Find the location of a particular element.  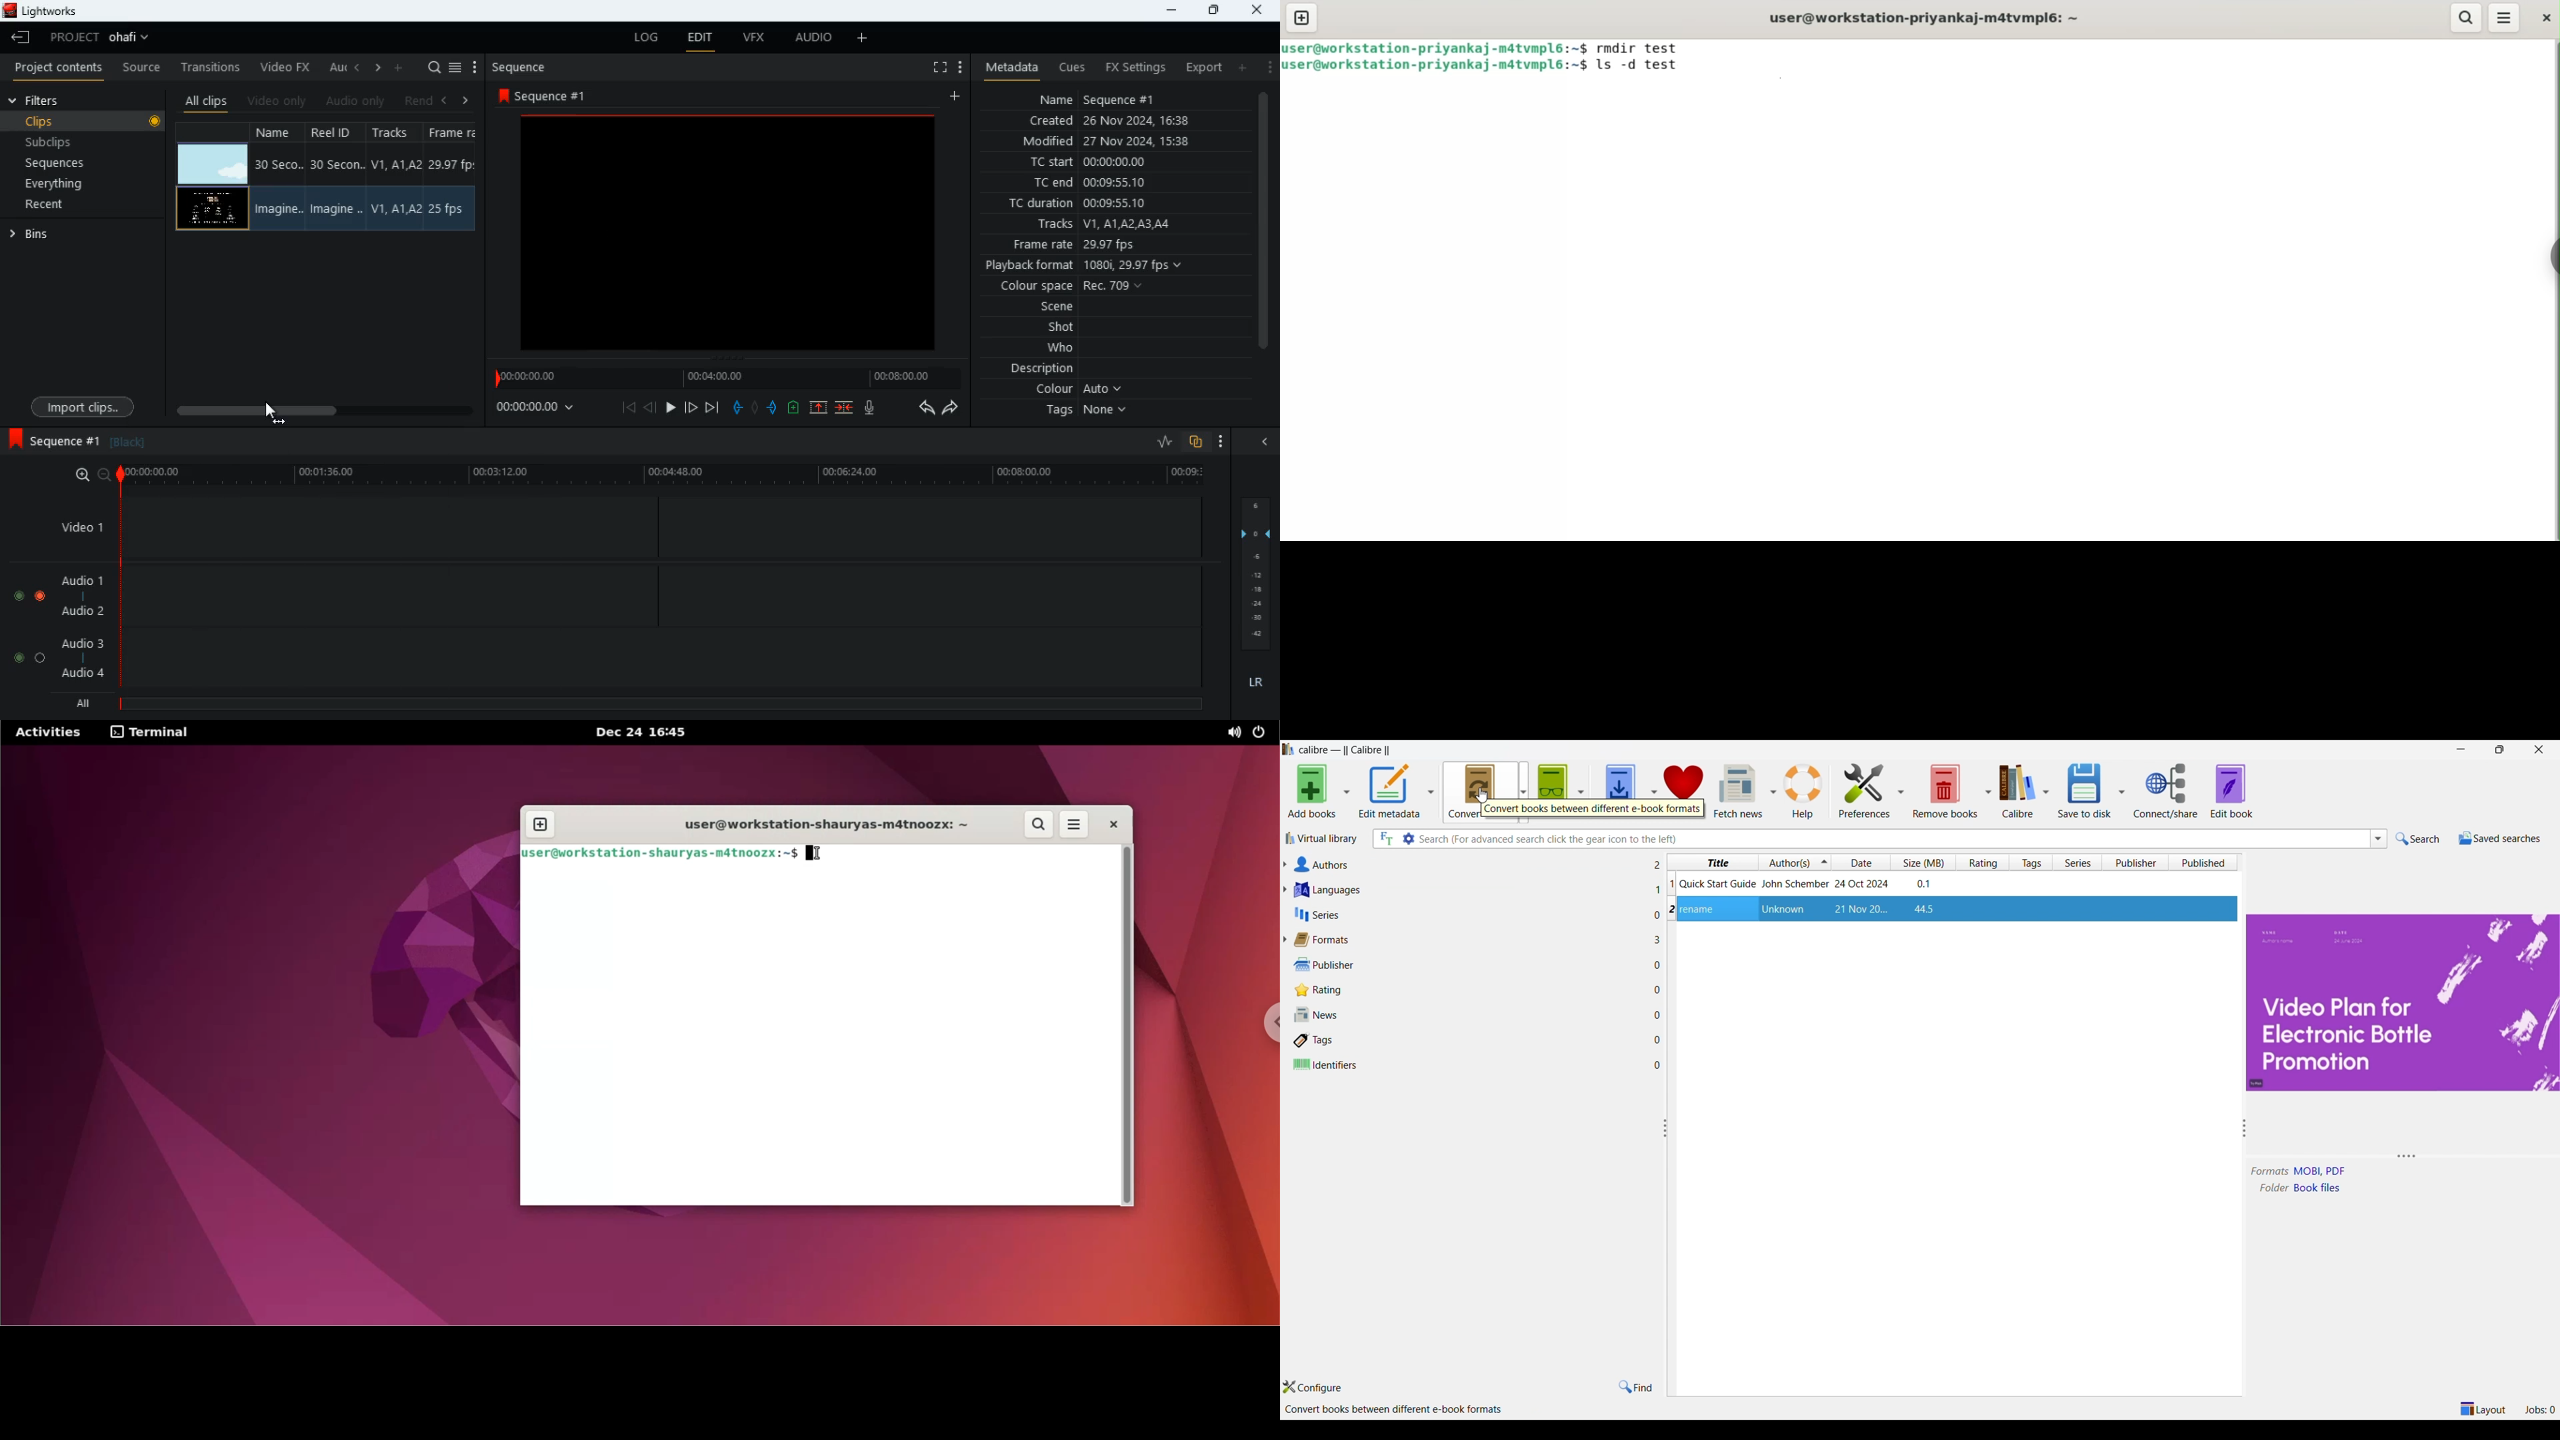

play is located at coordinates (669, 408).